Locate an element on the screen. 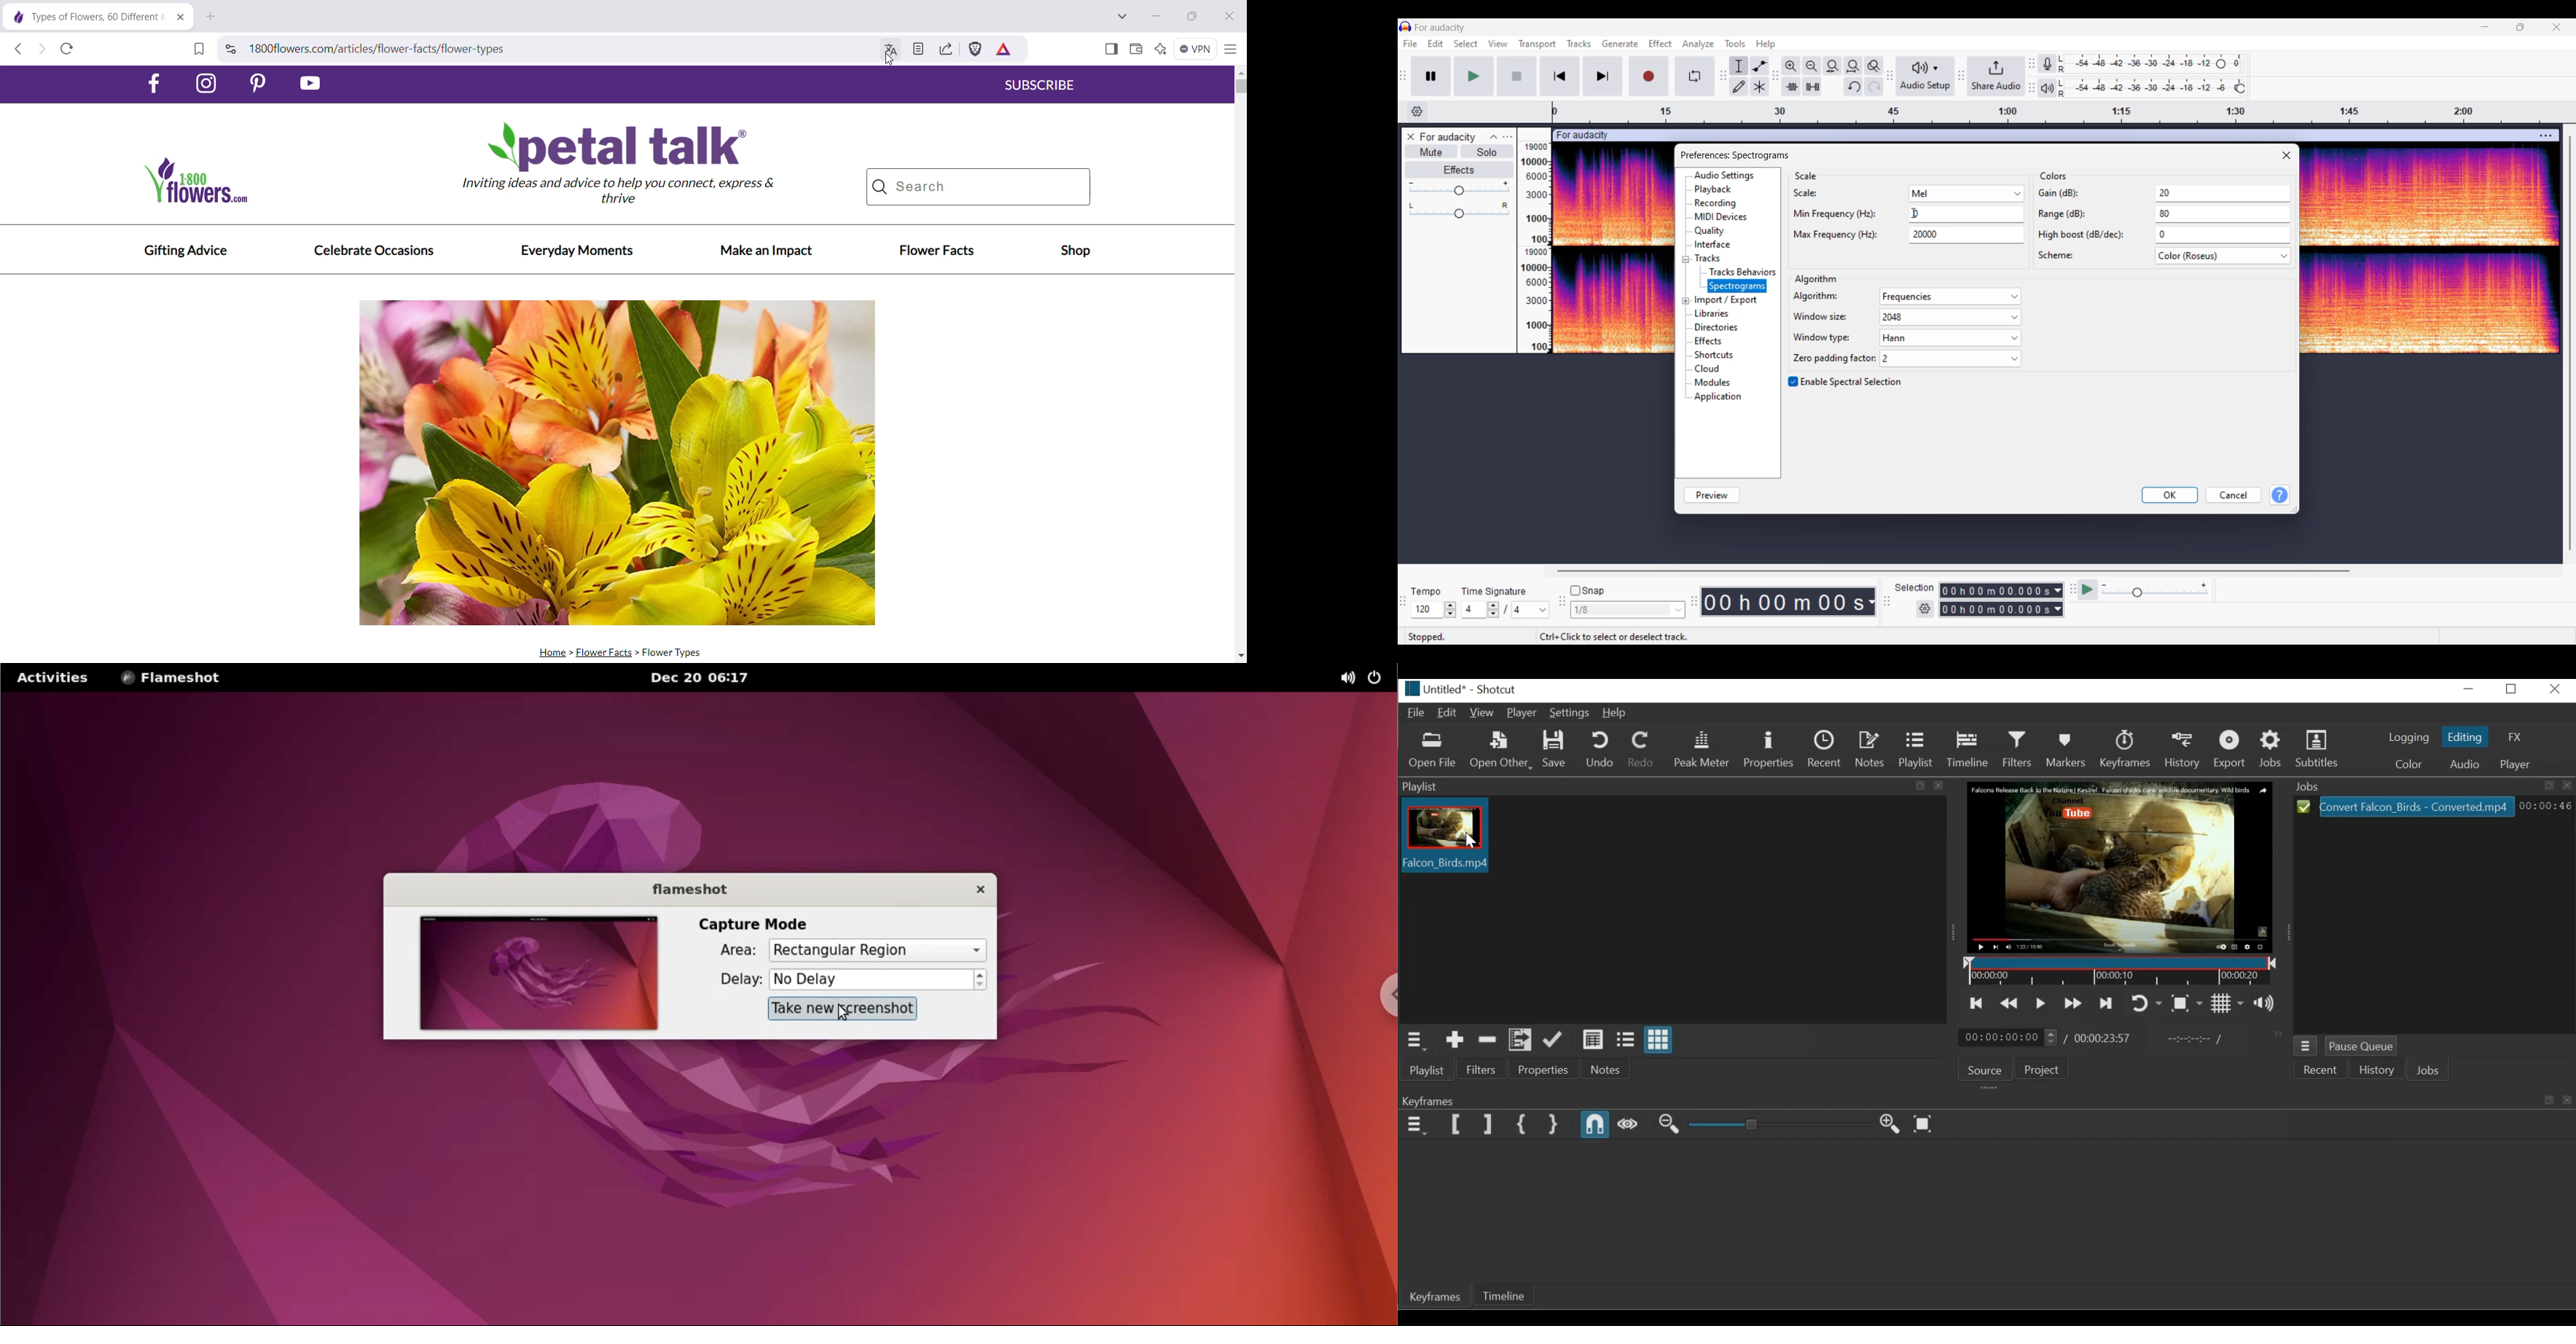 Image resolution: width=2576 pixels, height=1344 pixels. View as details is located at coordinates (1594, 1041).